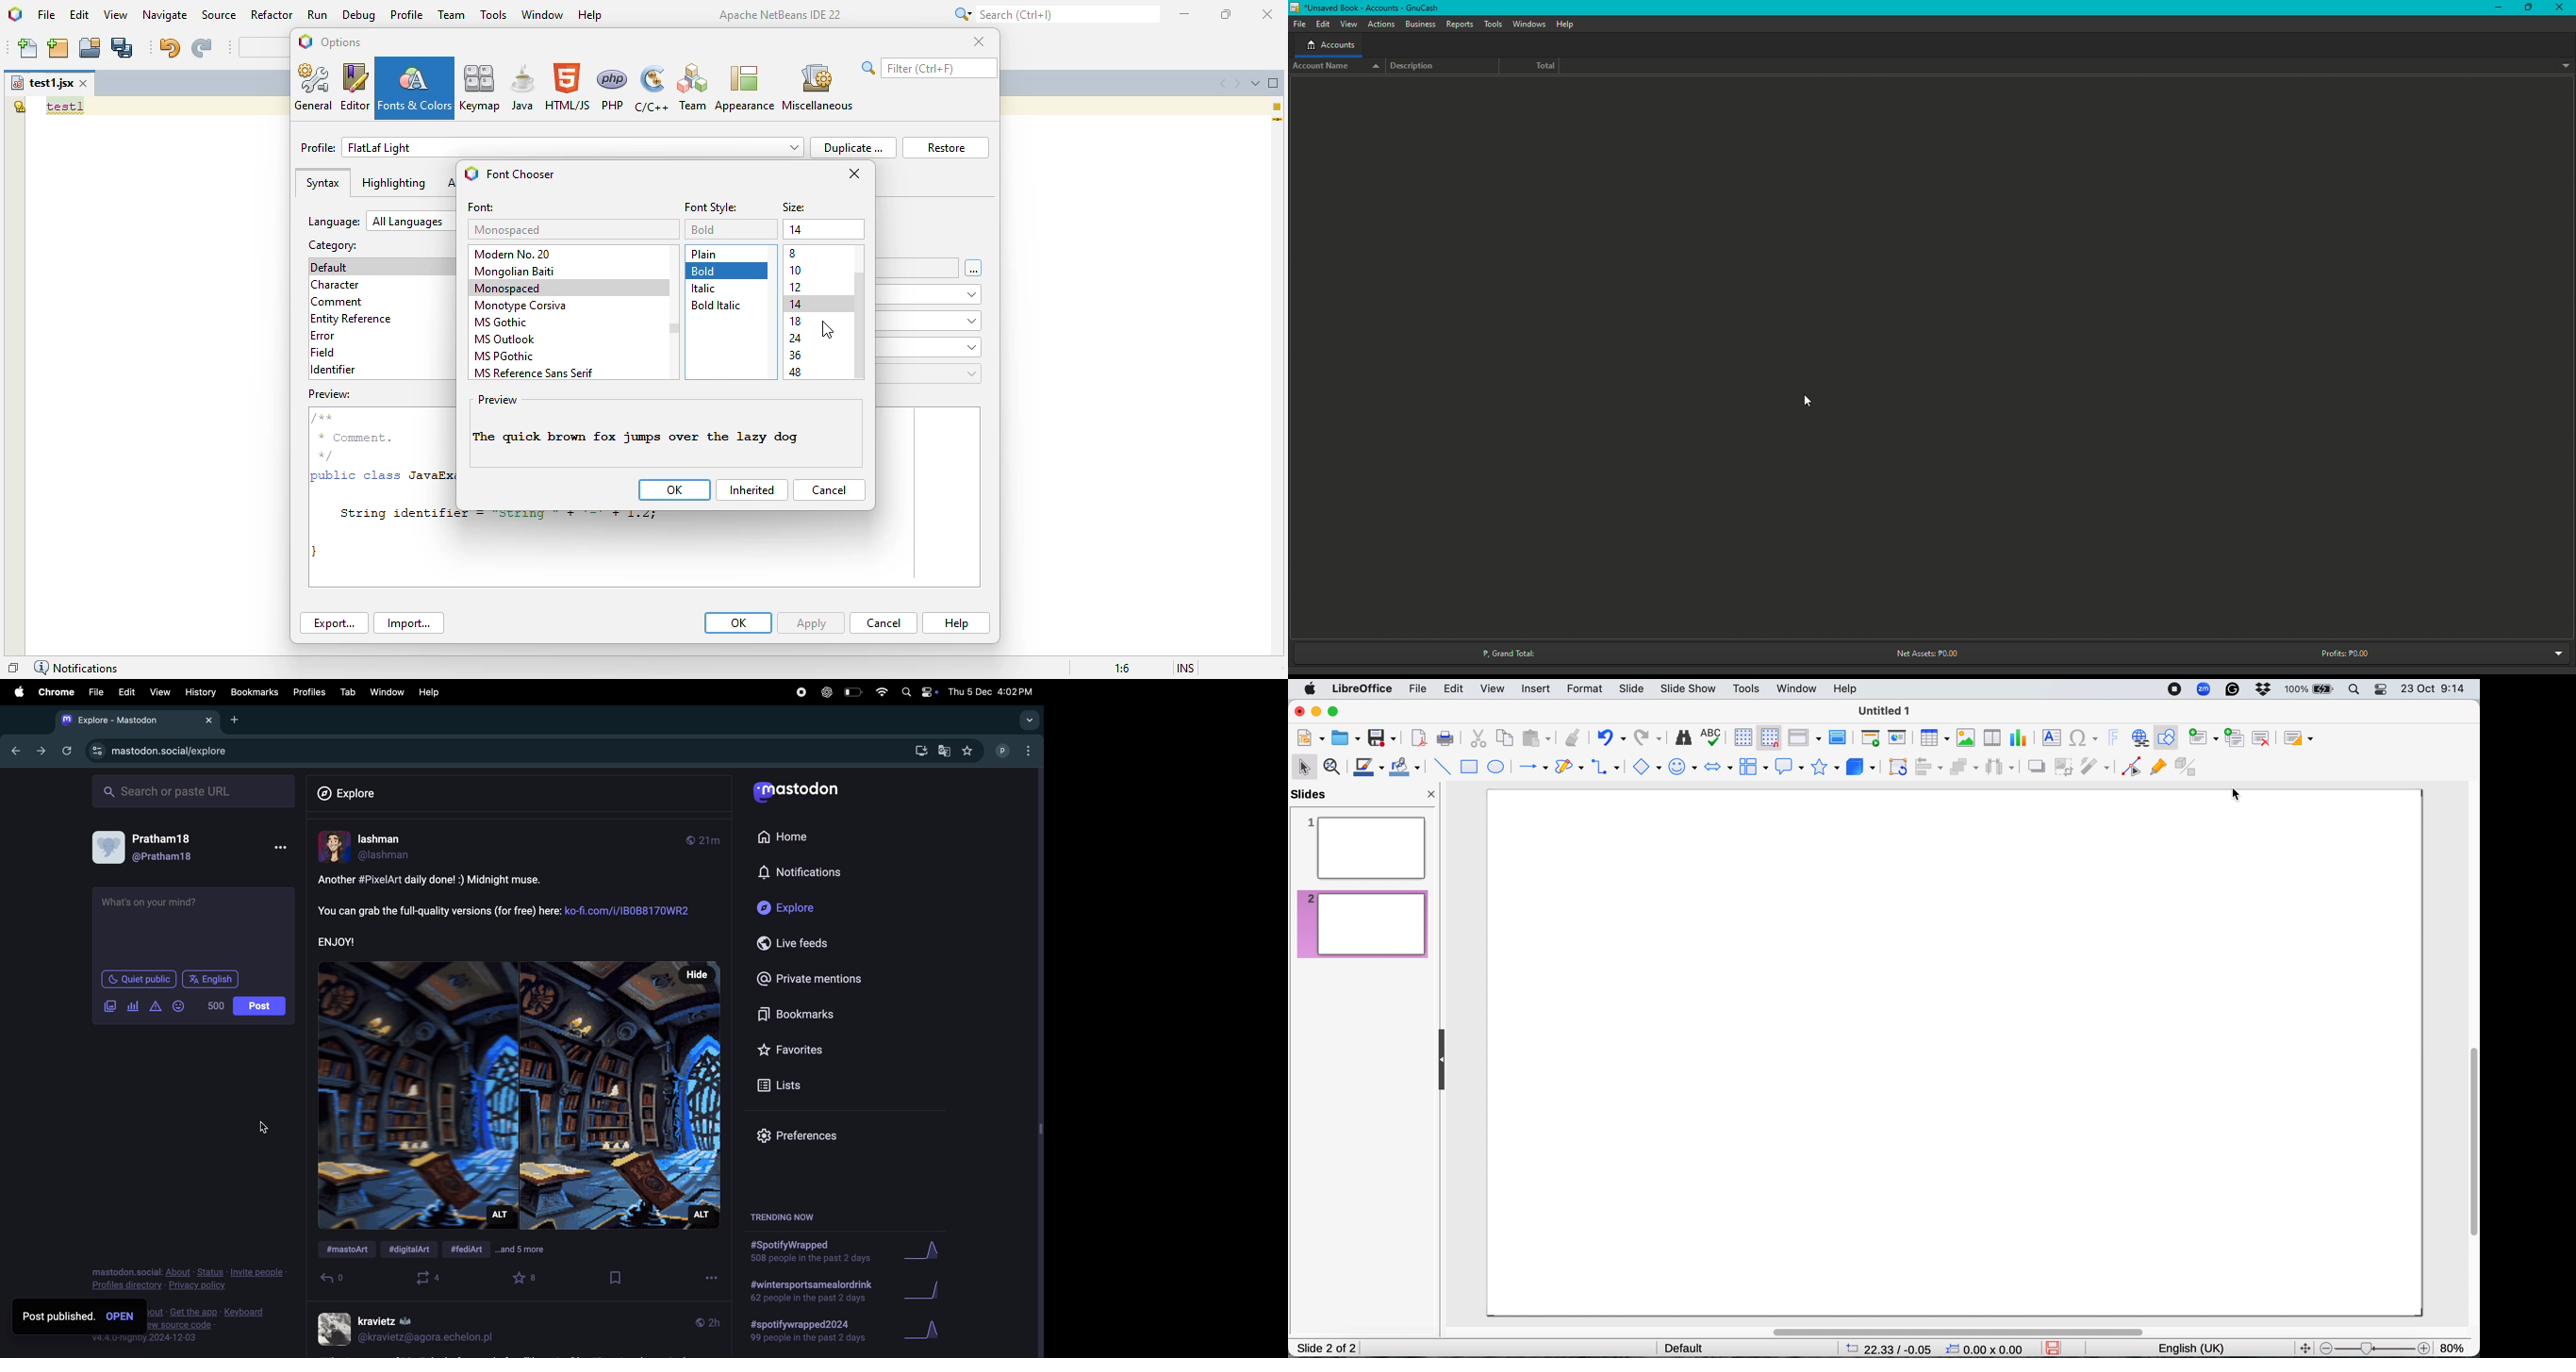 The width and height of the screenshot is (2576, 1372). What do you see at coordinates (13, 752) in the screenshot?
I see `previous tab` at bounding box center [13, 752].